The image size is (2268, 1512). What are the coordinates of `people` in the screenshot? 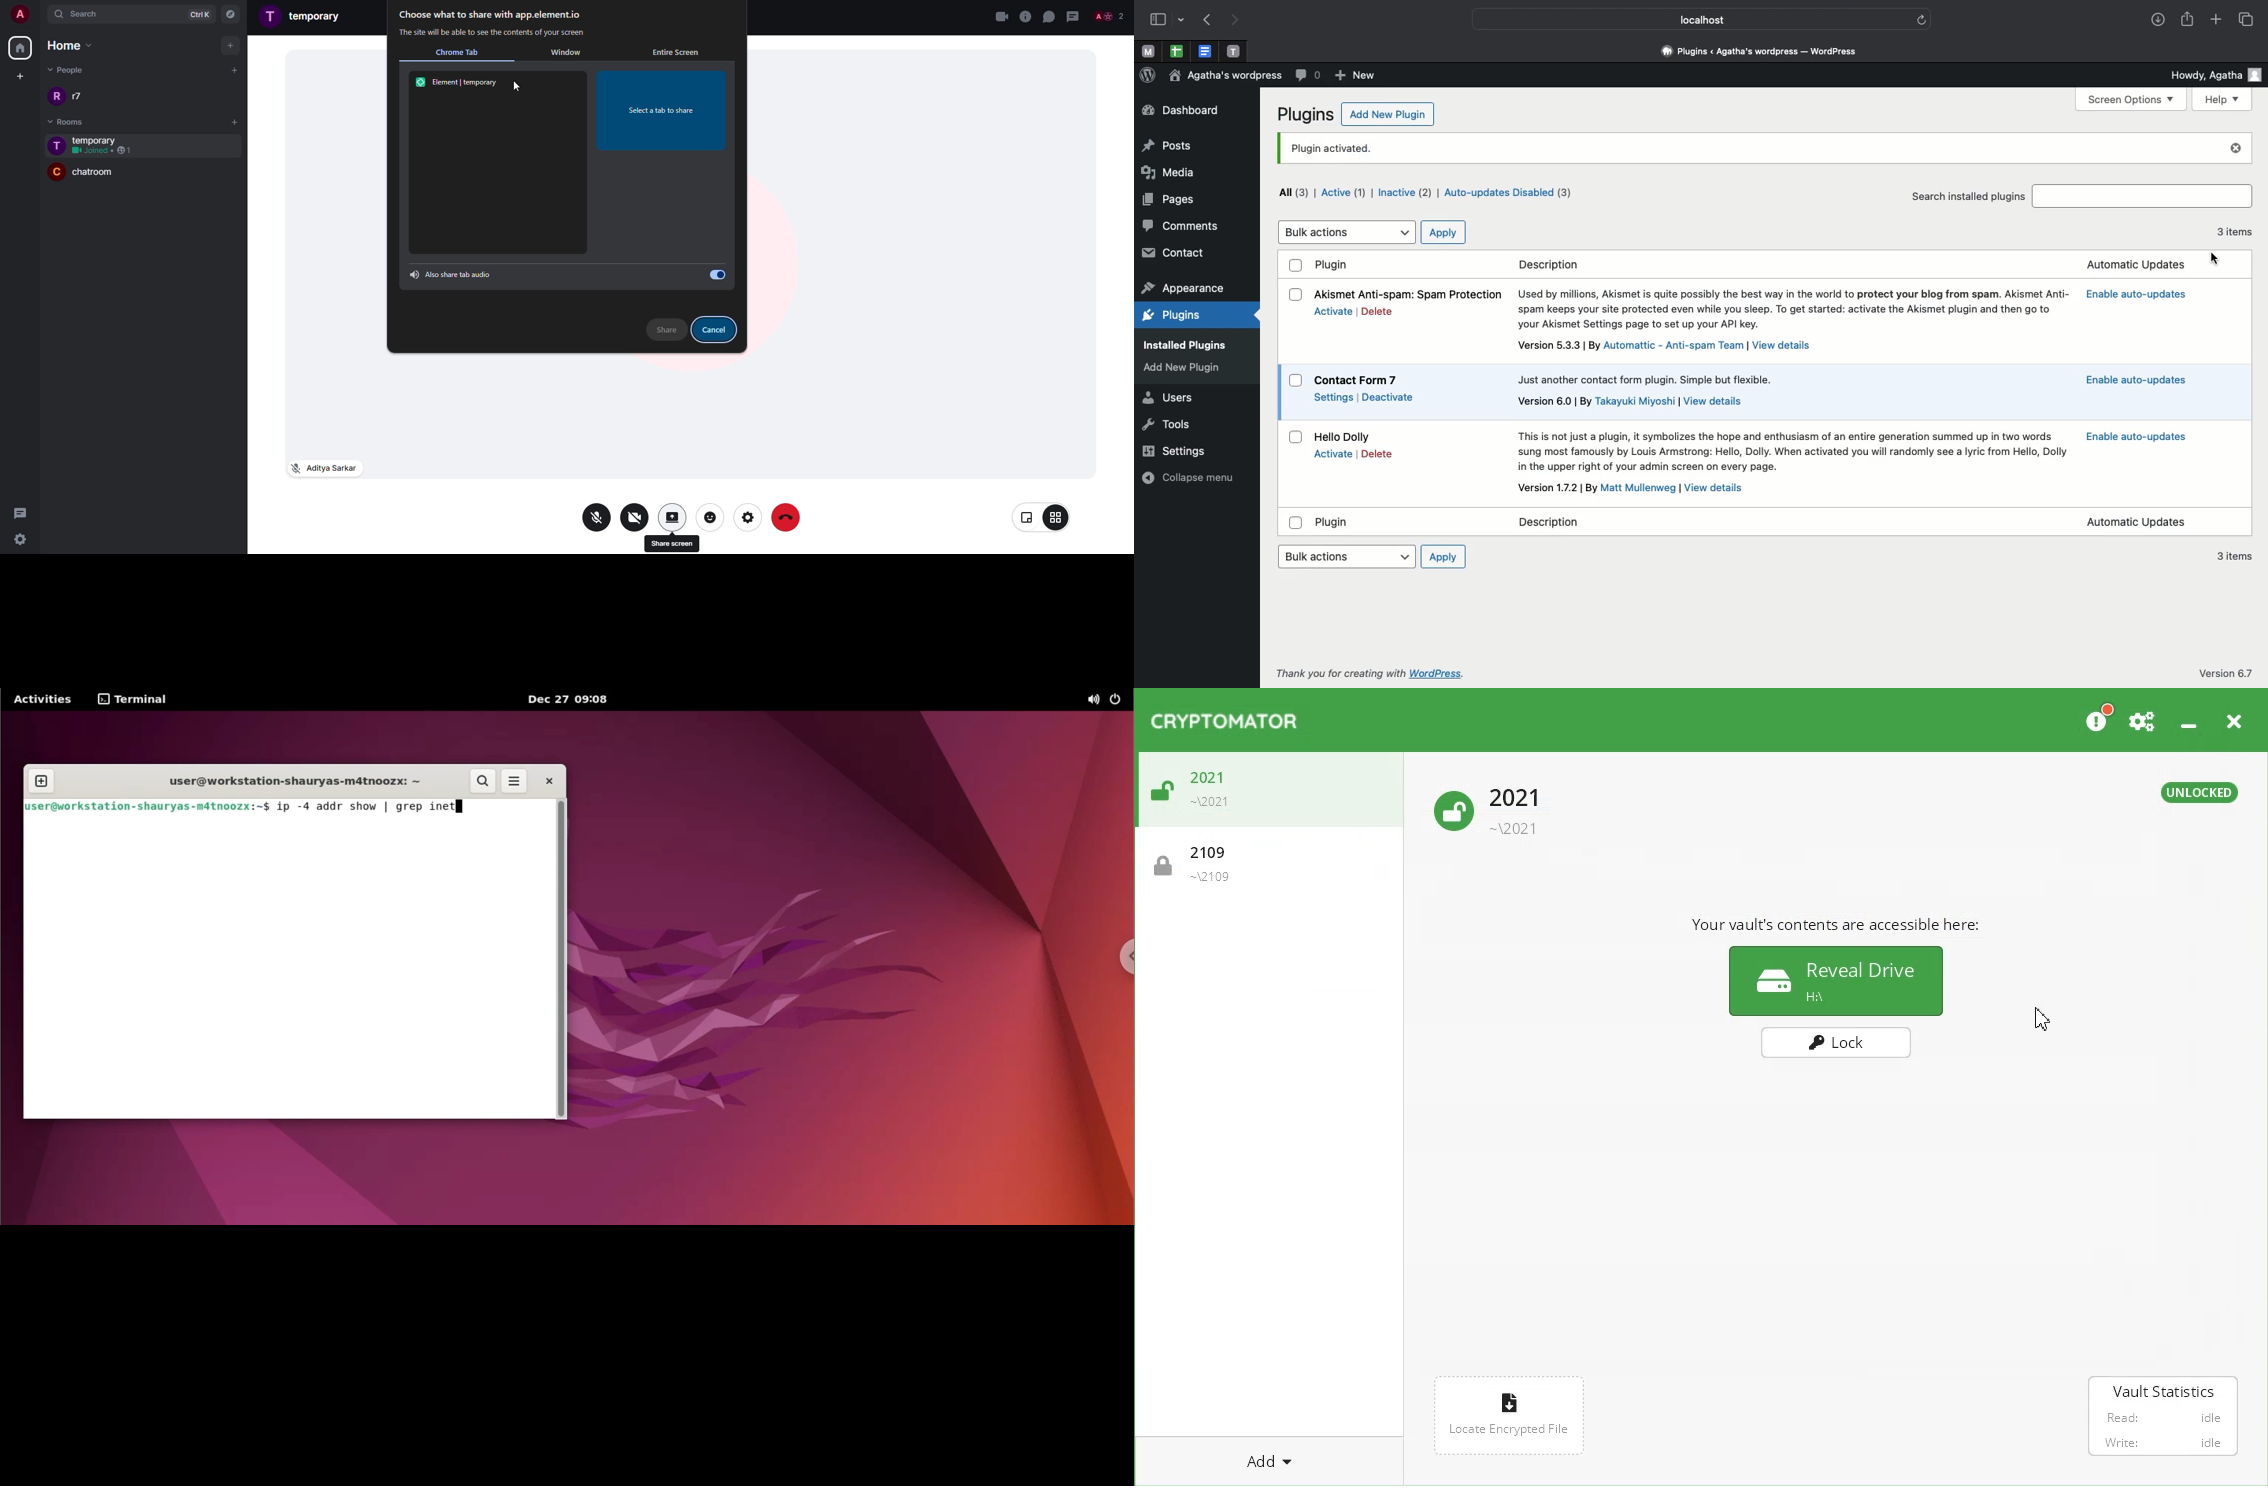 It's located at (1110, 16).